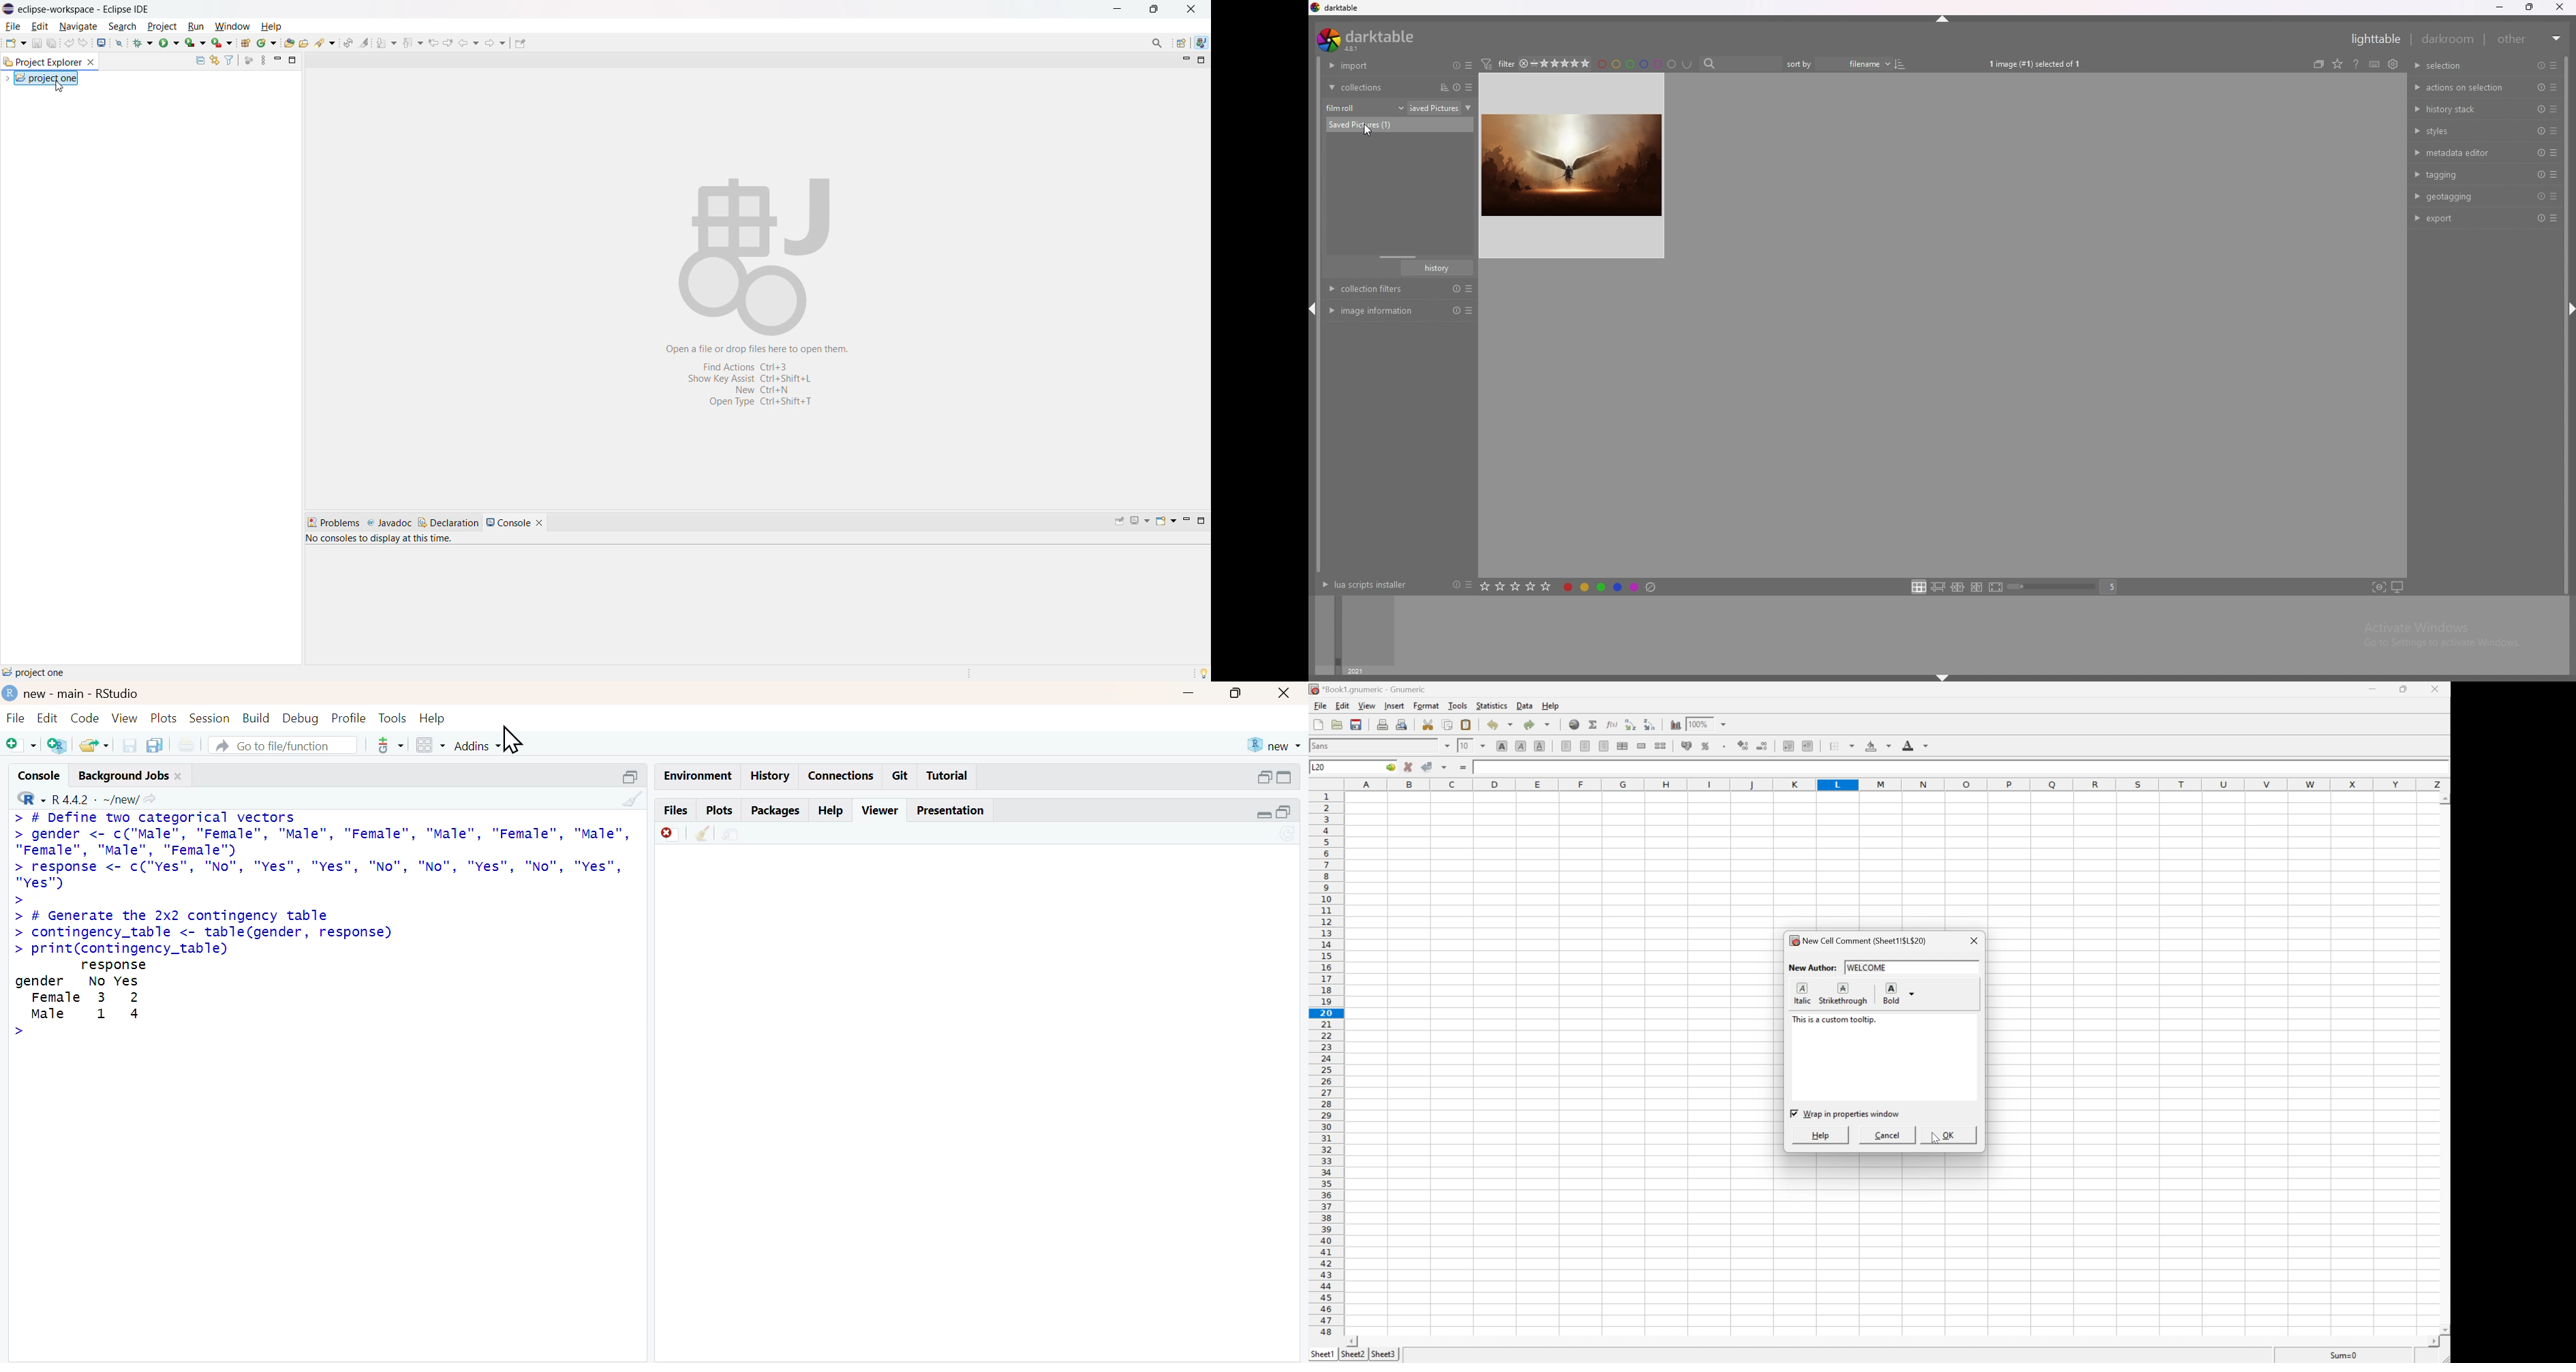 This screenshot has height=1372, width=2576. Describe the element at coordinates (433, 720) in the screenshot. I see `help` at that location.